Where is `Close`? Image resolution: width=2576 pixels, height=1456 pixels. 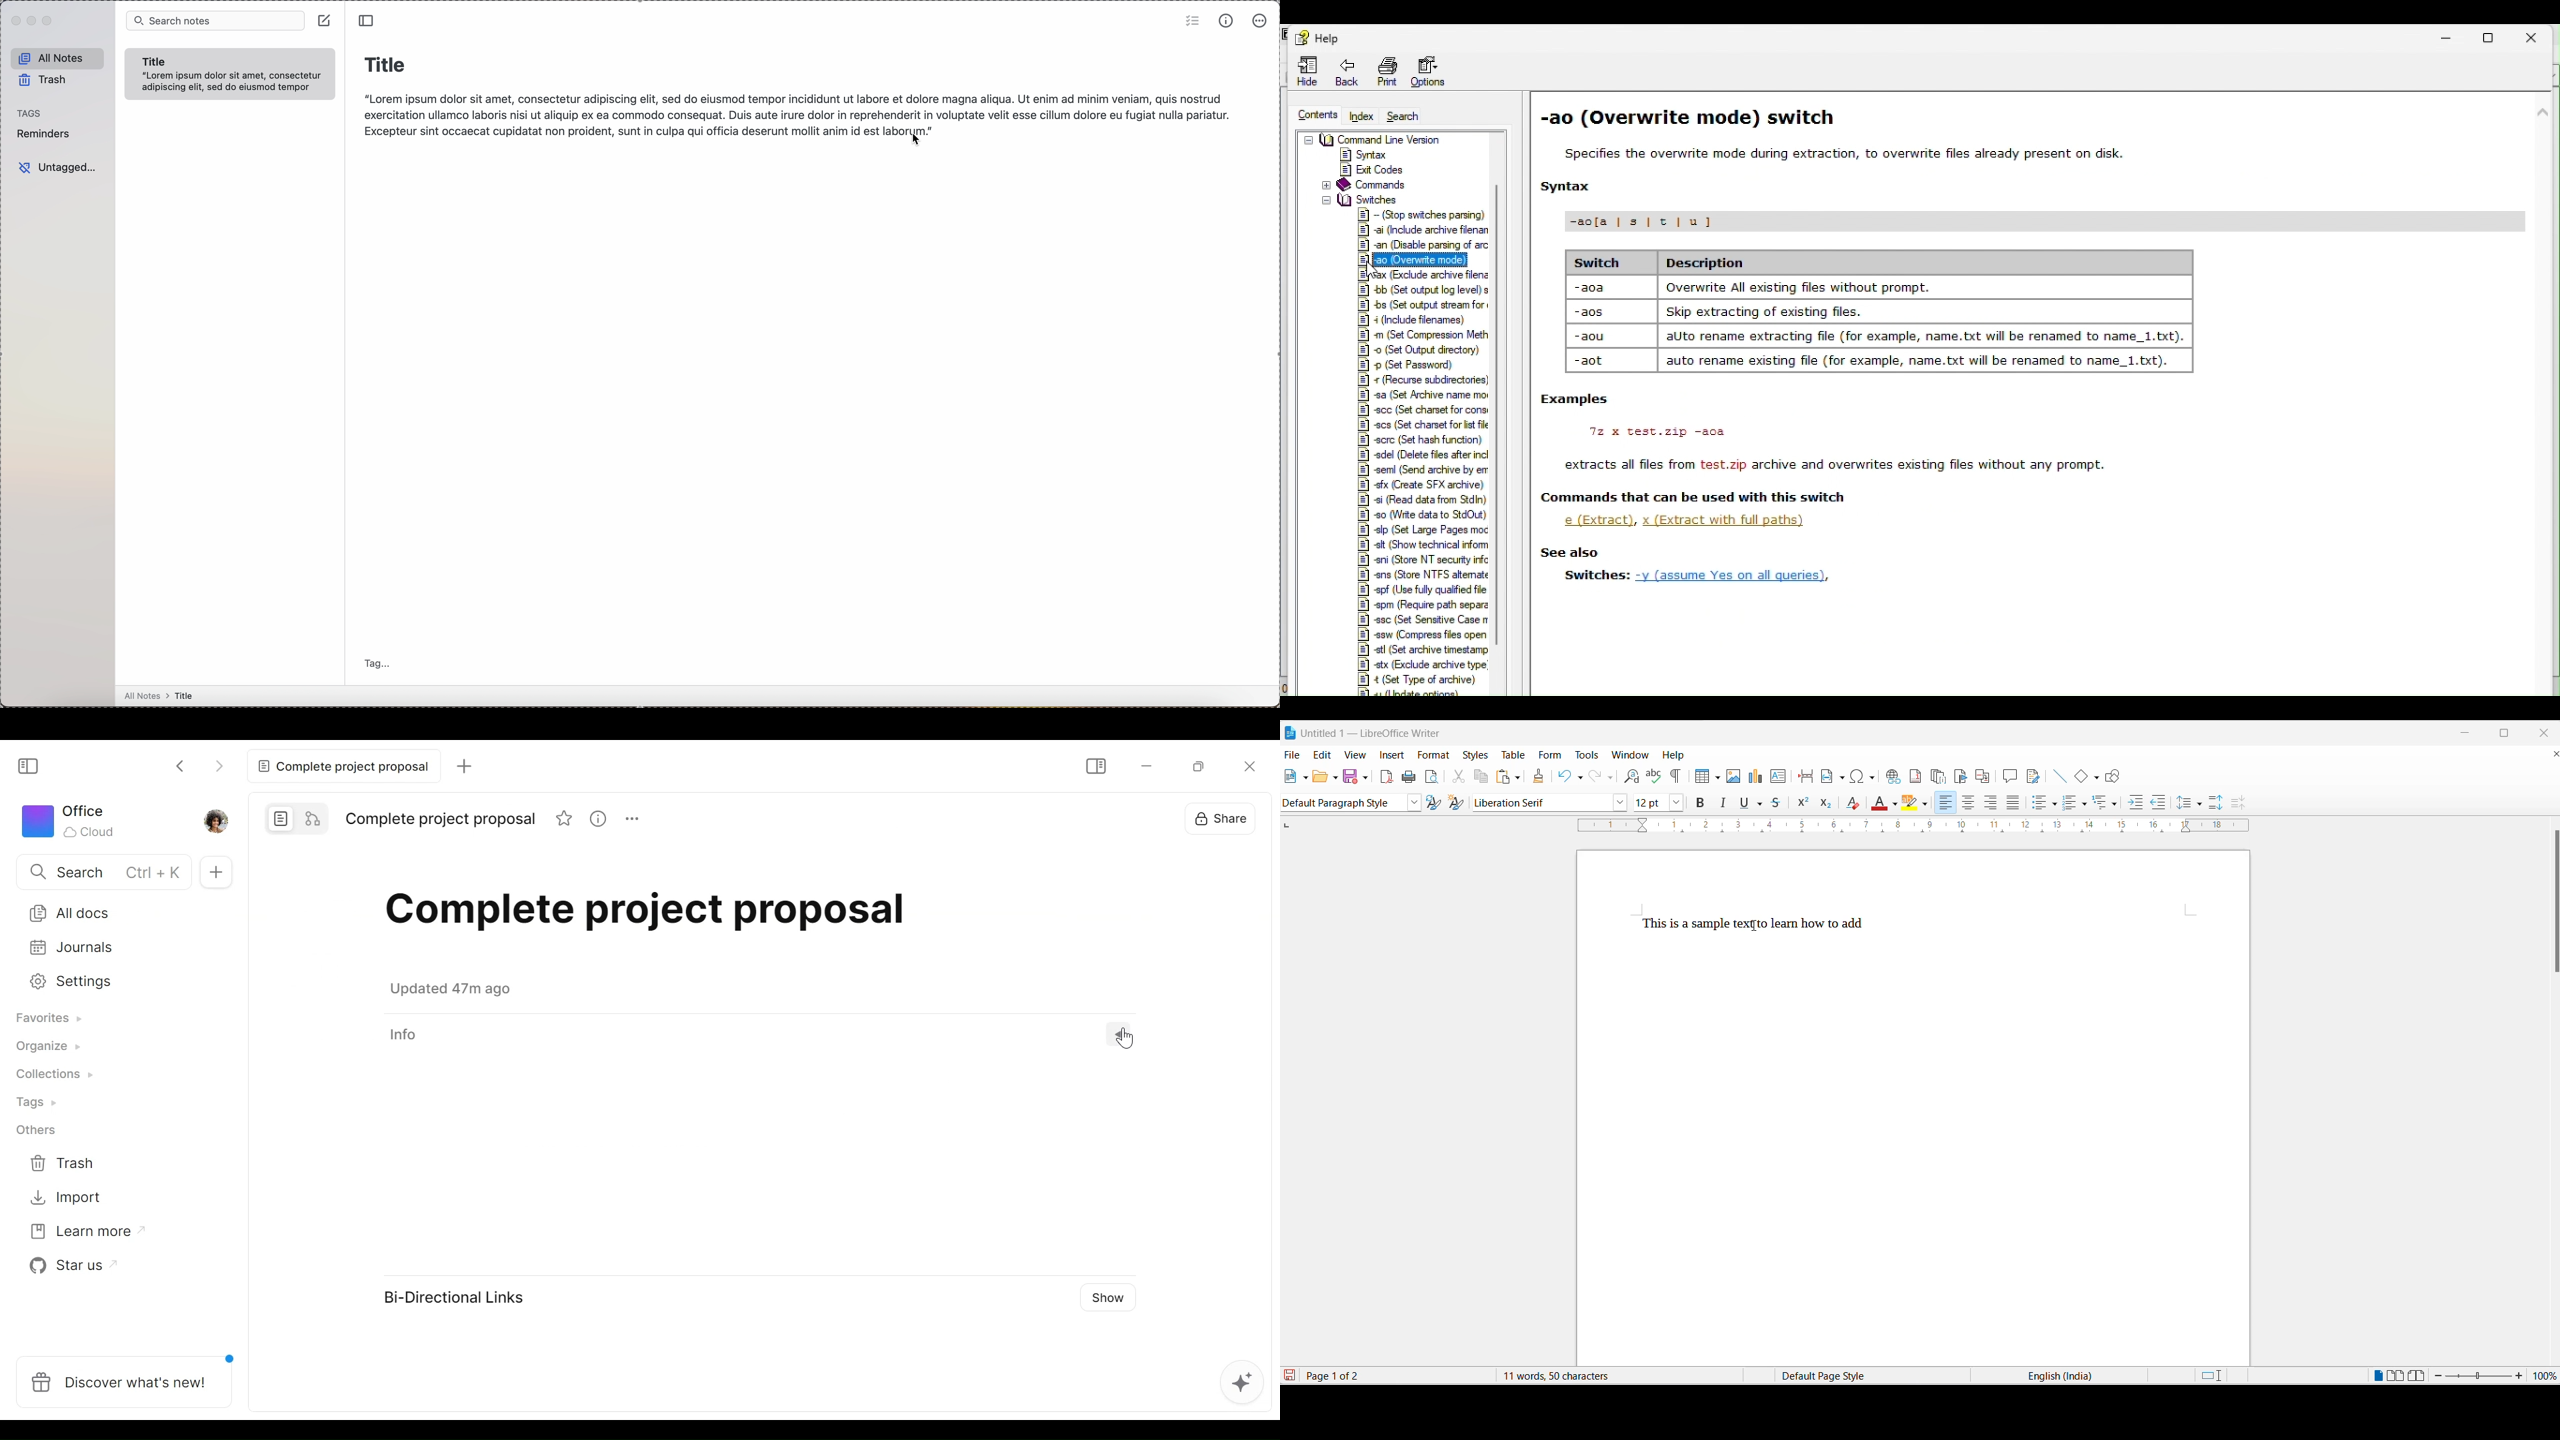
Close is located at coordinates (2534, 37).